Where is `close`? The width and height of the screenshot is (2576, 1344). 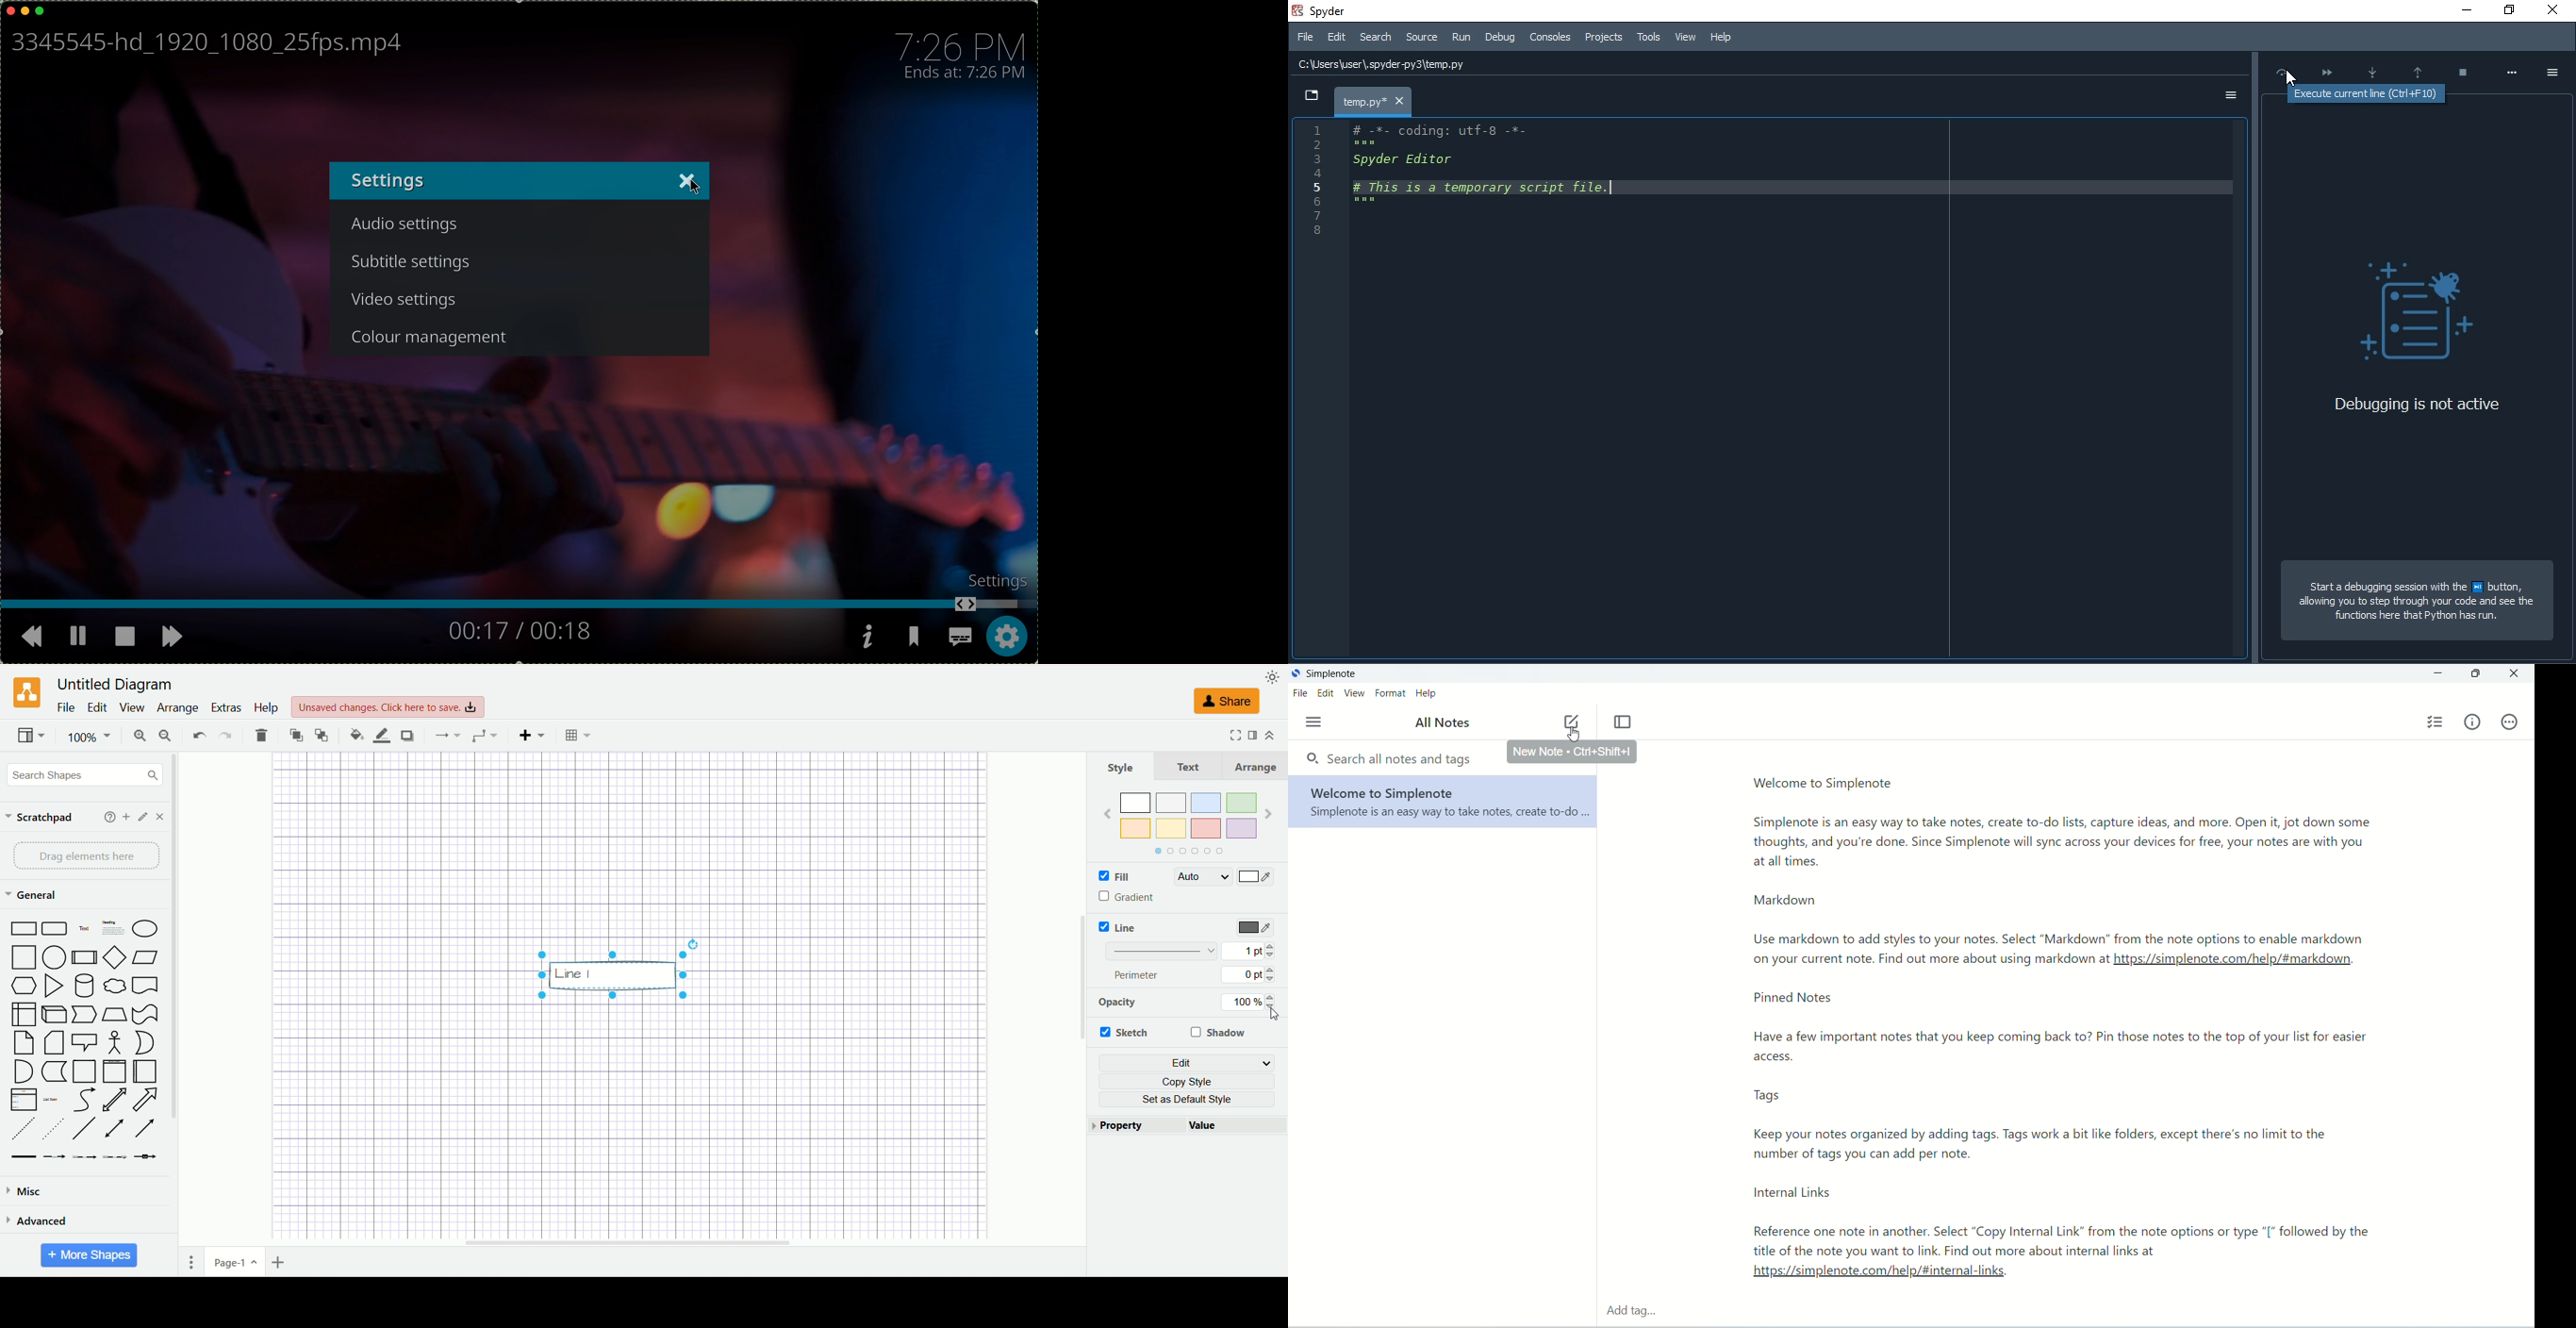
close is located at coordinates (2557, 10).